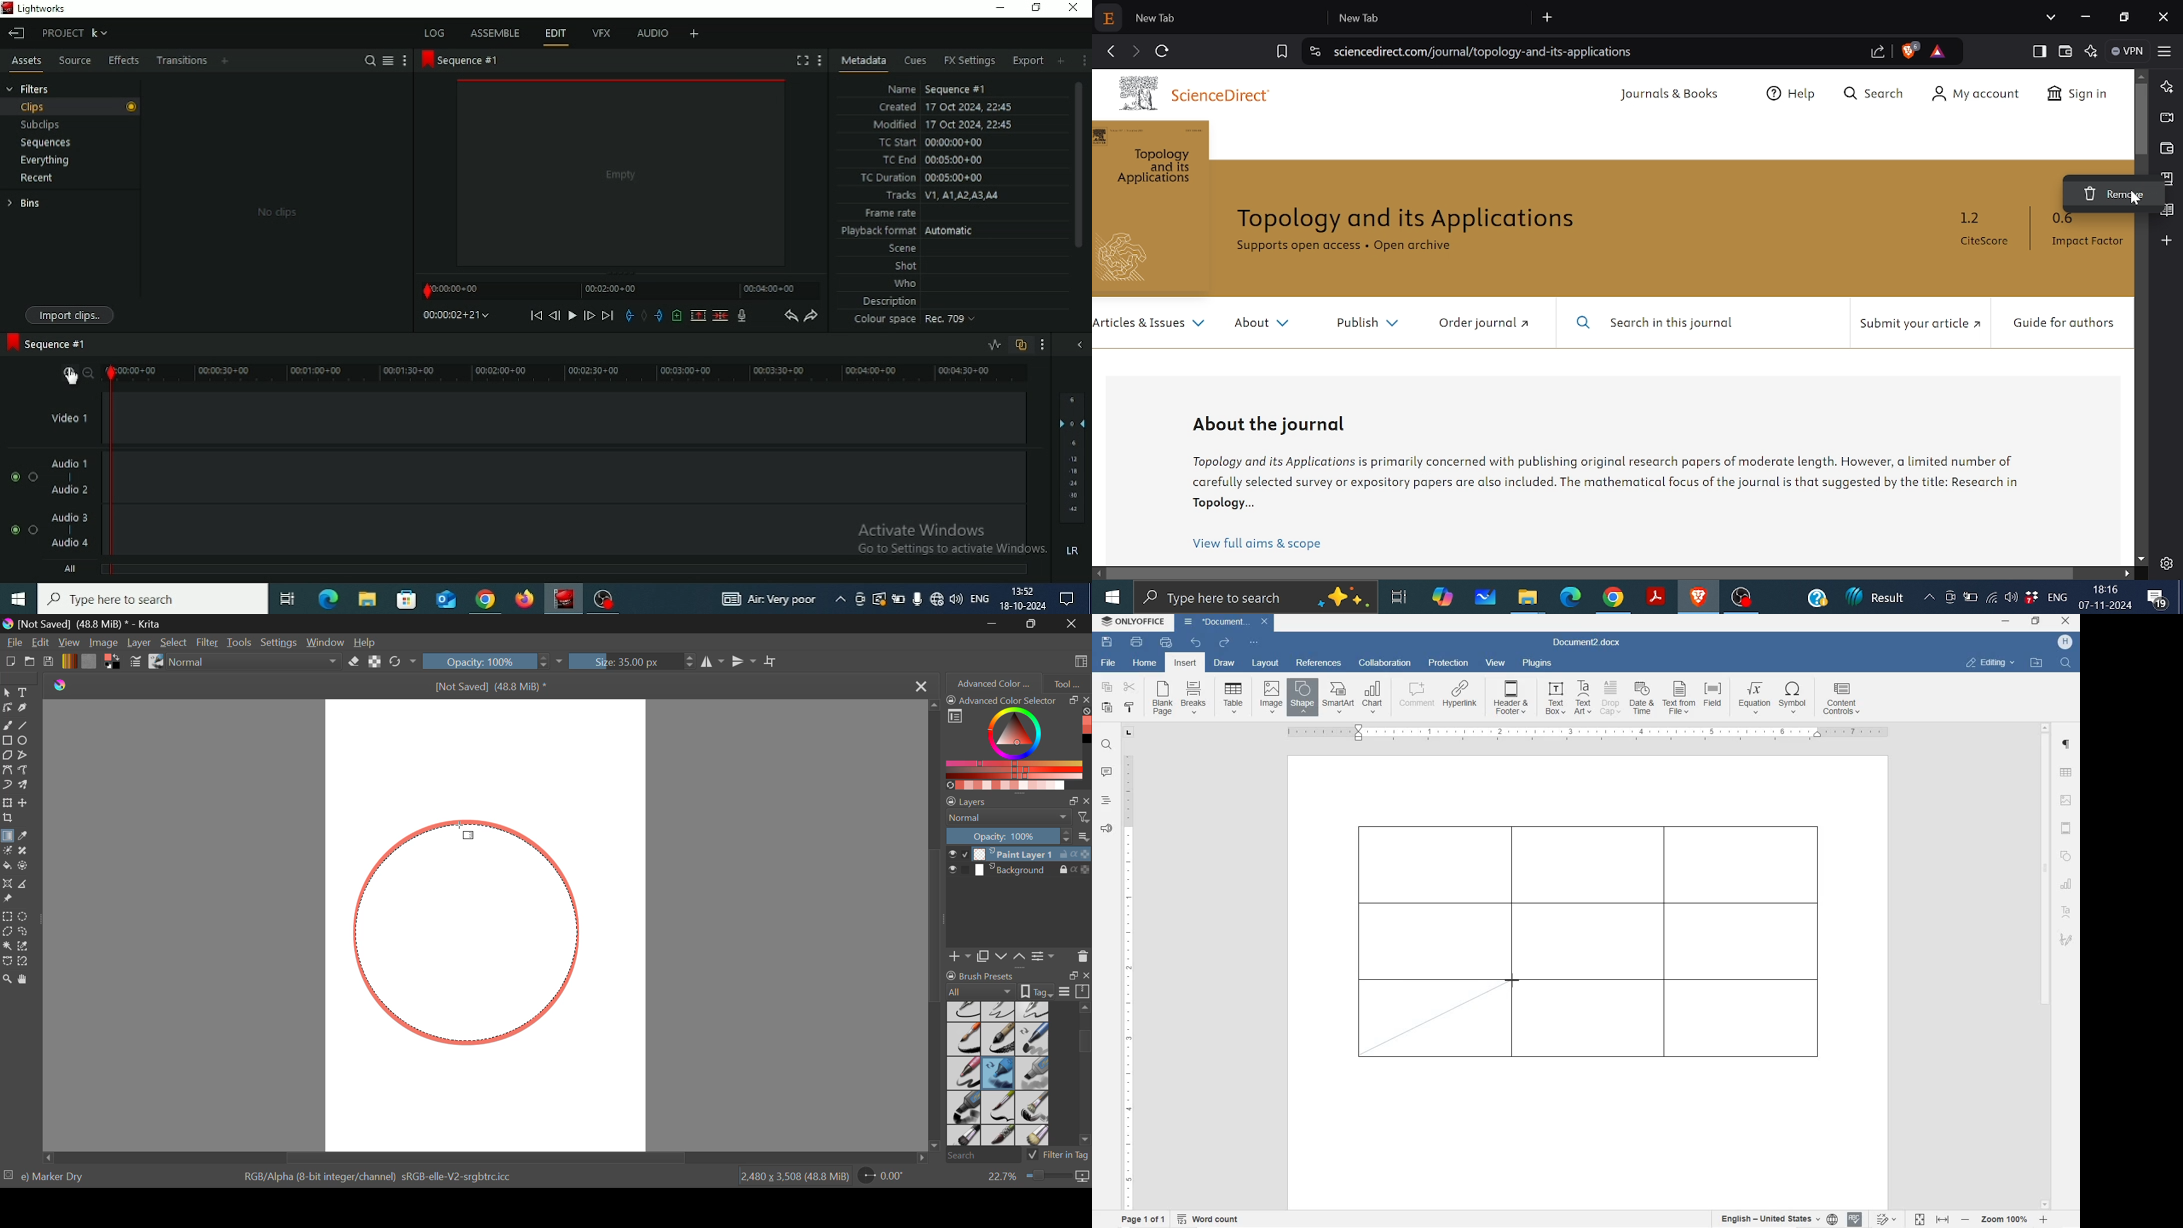 Image resolution: width=2184 pixels, height=1232 pixels. Describe the element at coordinates (7, 741) in the screenshot. I see `Rectangle` at that location.